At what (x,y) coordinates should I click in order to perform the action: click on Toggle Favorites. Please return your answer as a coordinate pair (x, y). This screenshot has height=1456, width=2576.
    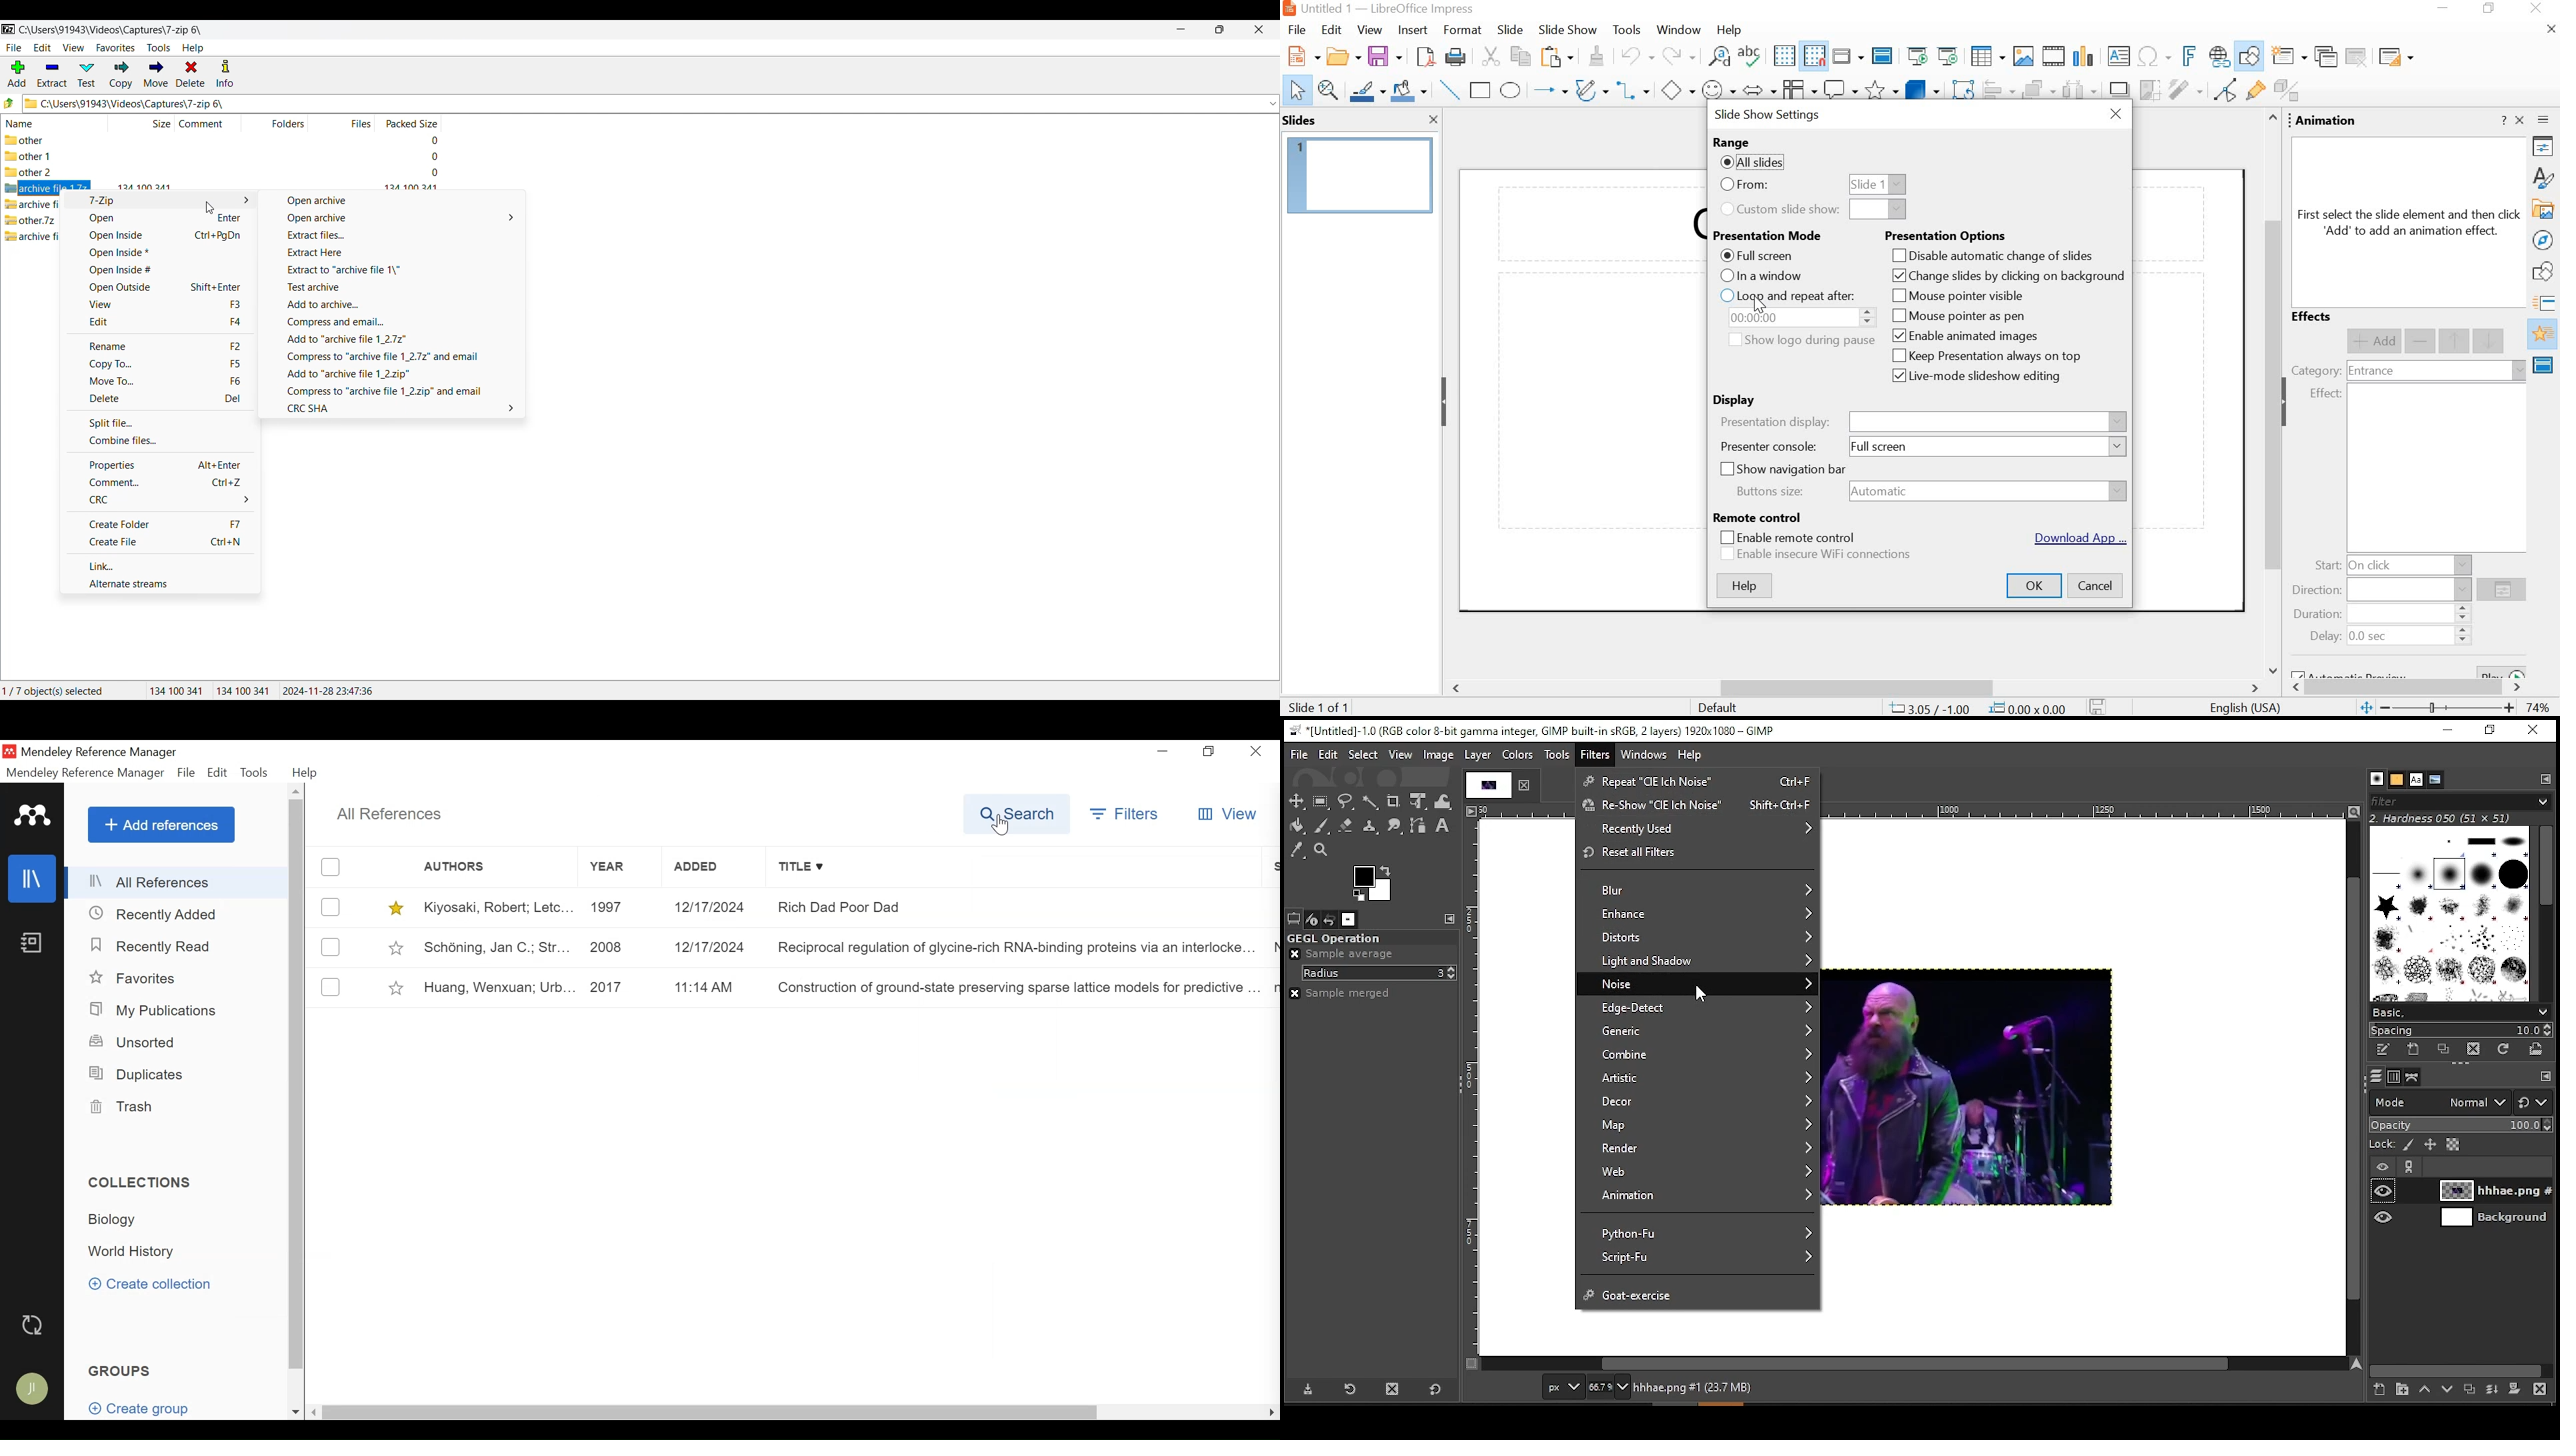
    Looking at the image, I should click on (397, 987).